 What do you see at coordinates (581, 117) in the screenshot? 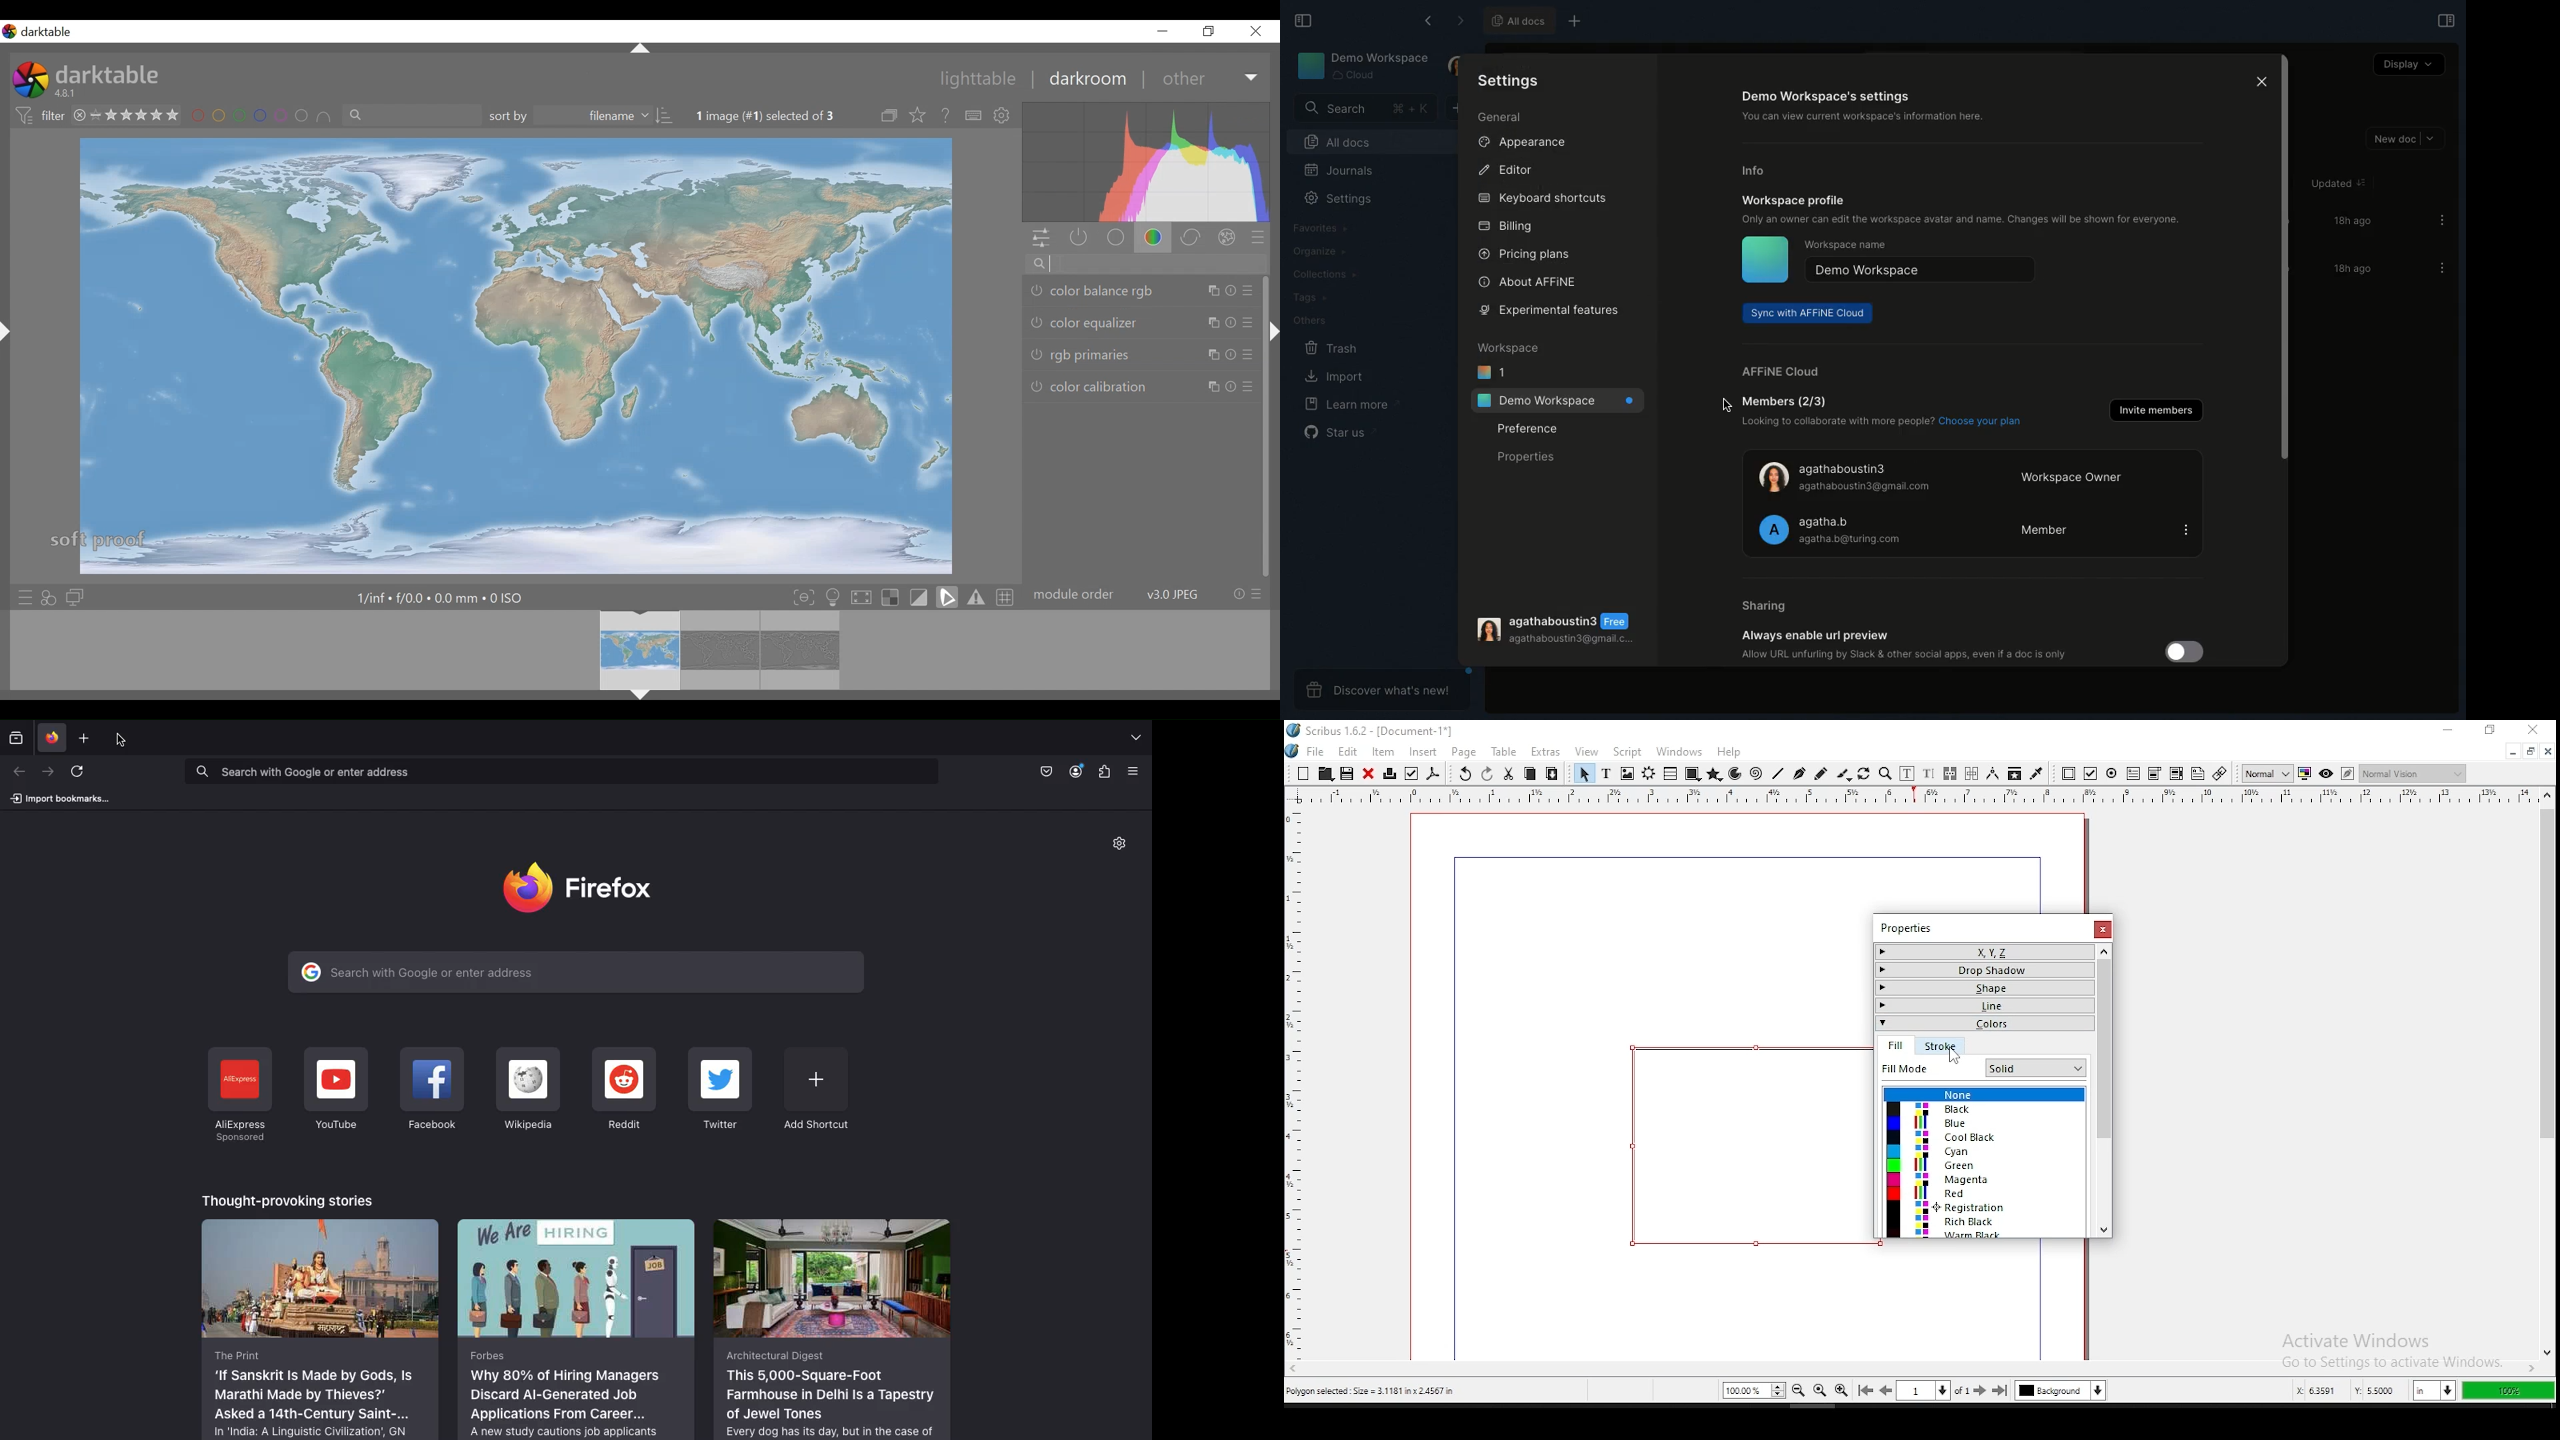
I see `sort by` at bounding box center [581, 117].